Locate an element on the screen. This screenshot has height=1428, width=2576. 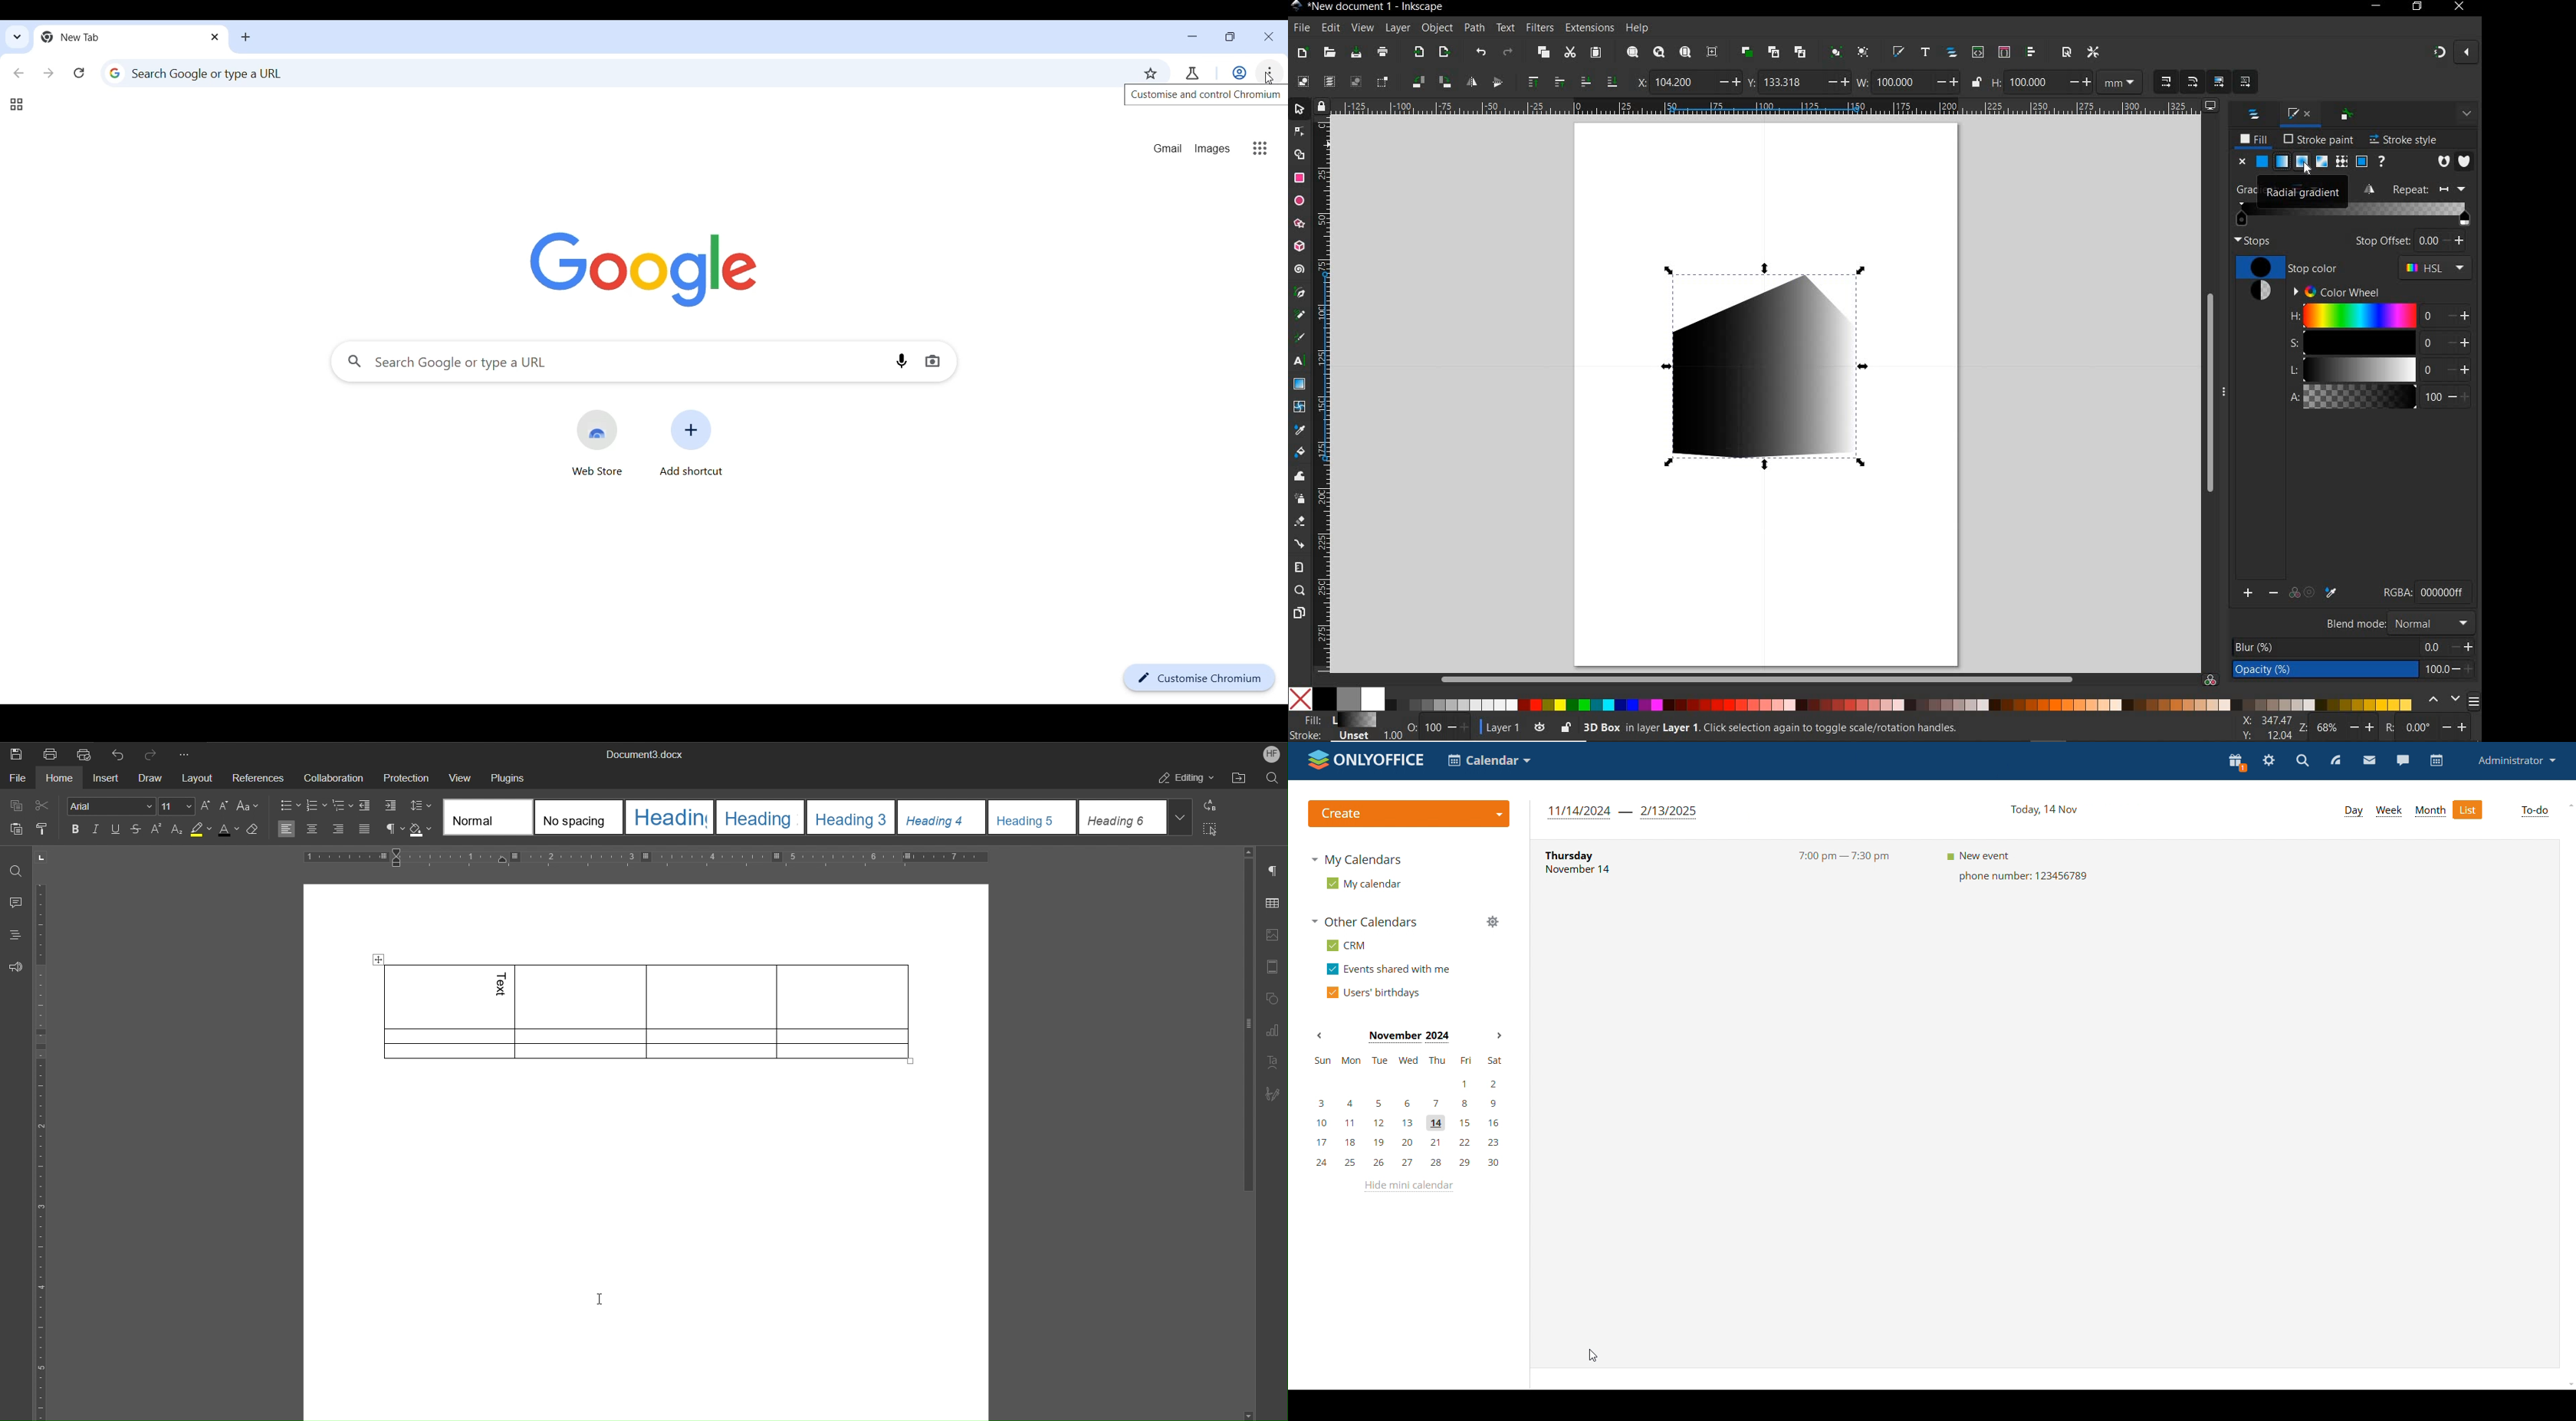
SAVE is located at coordinates (1356, 52).